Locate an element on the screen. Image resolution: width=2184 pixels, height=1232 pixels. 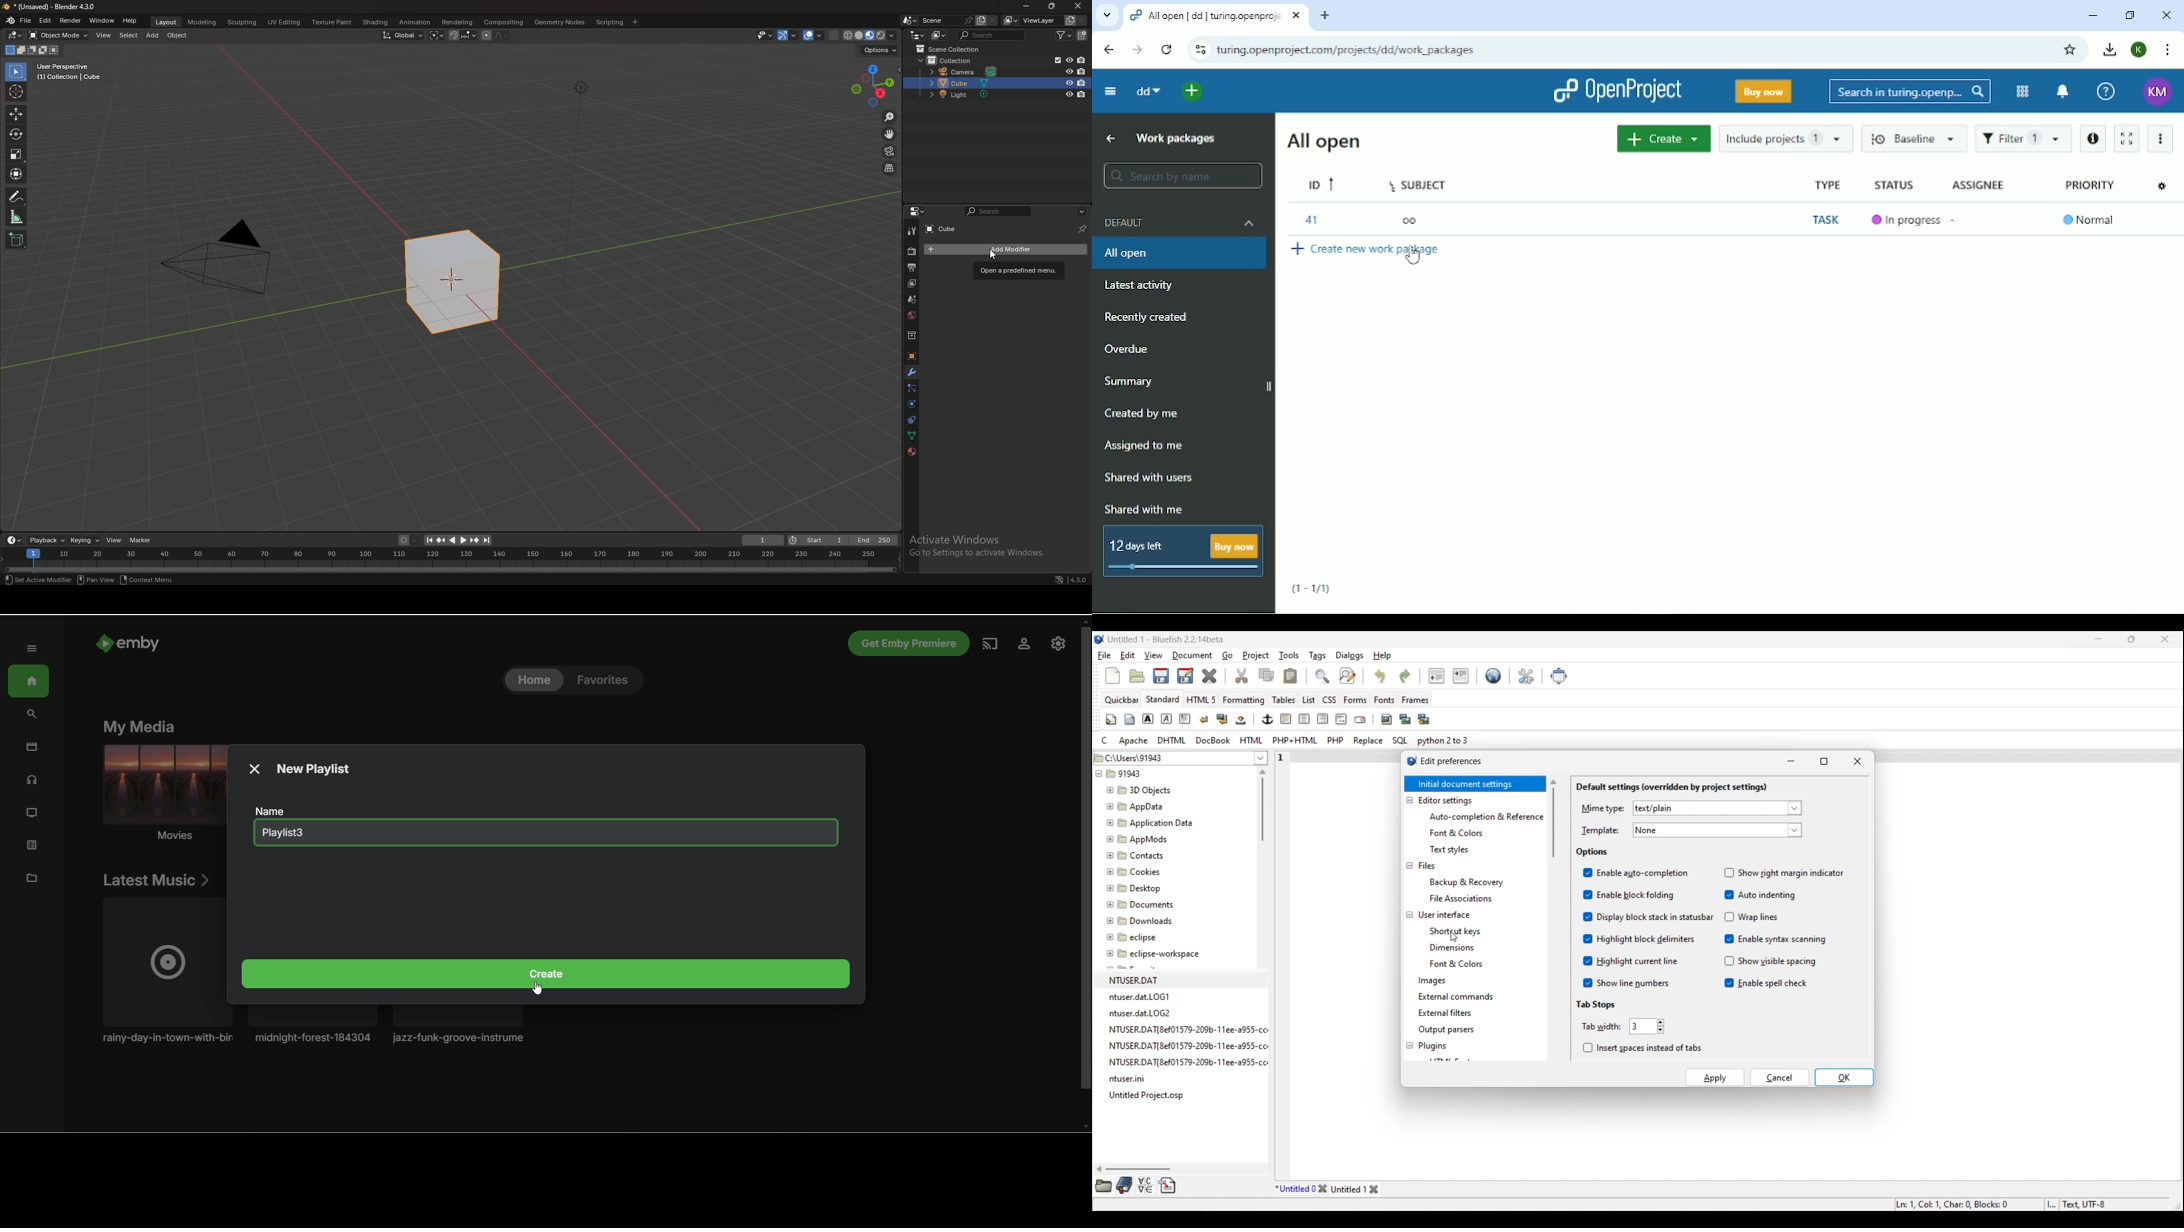
untitled project.osp is located at coordinates (1149, 1095).